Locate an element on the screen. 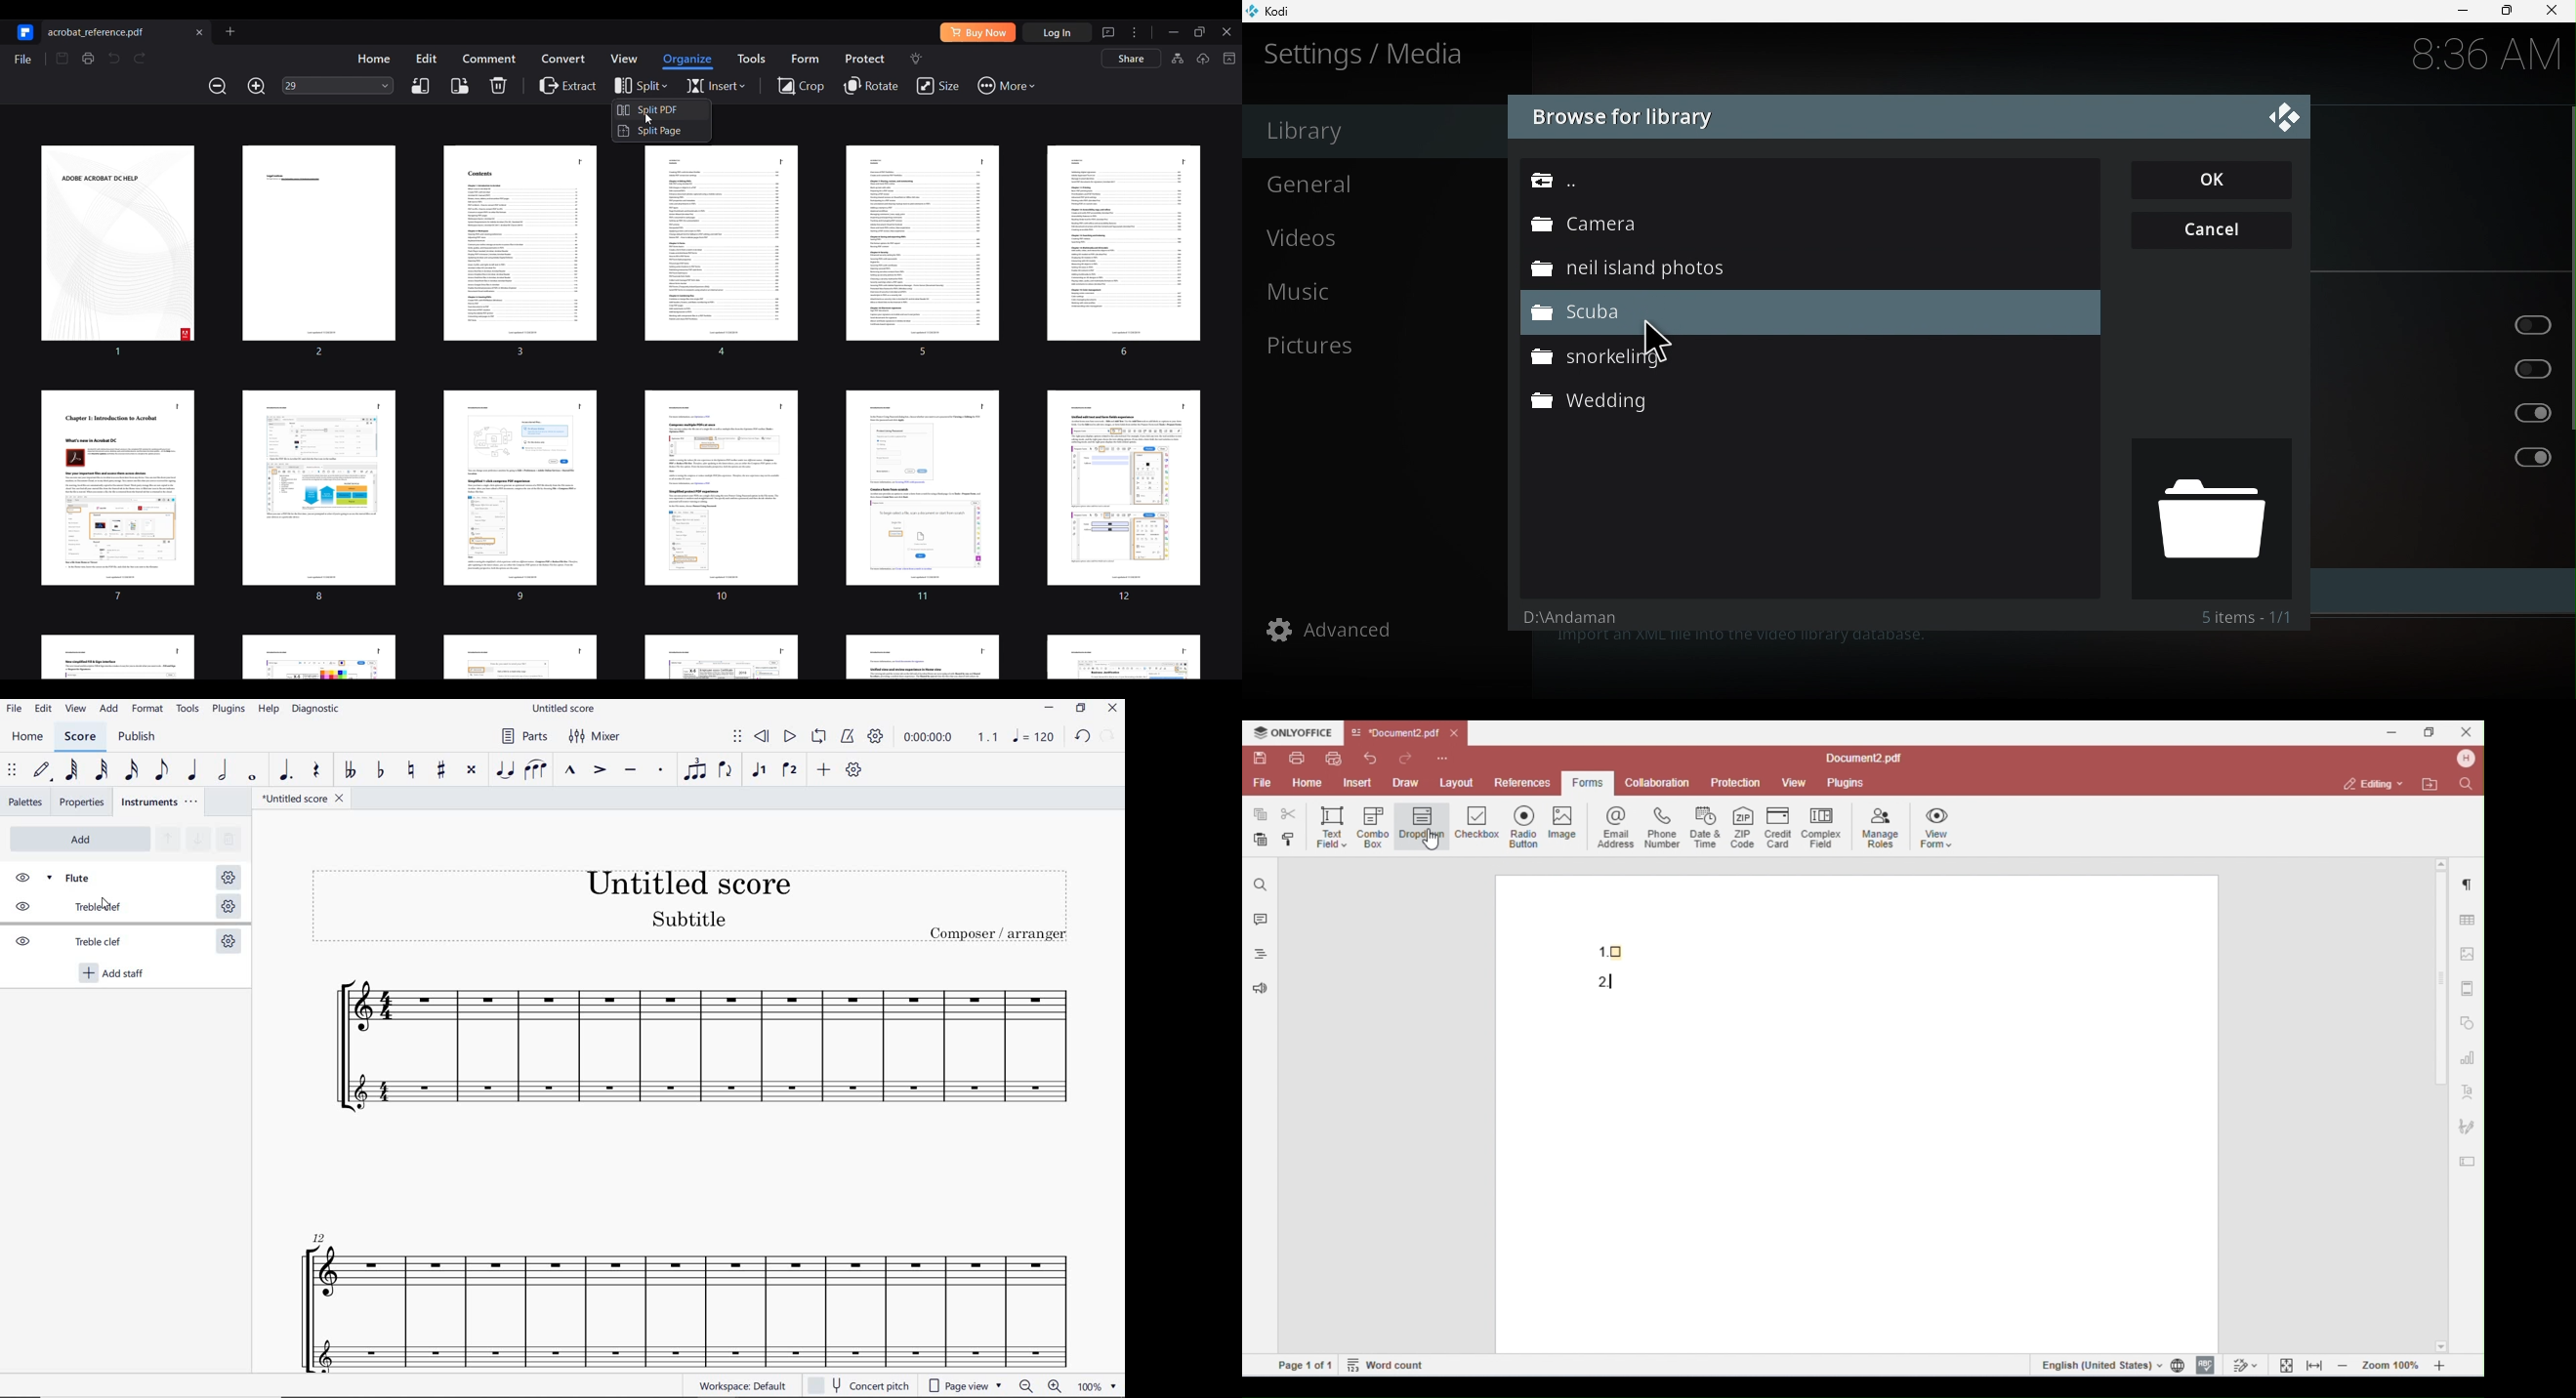 This screenshot has height=1400, width=2576. PLAY TIME is located at coordinates (949, 737).